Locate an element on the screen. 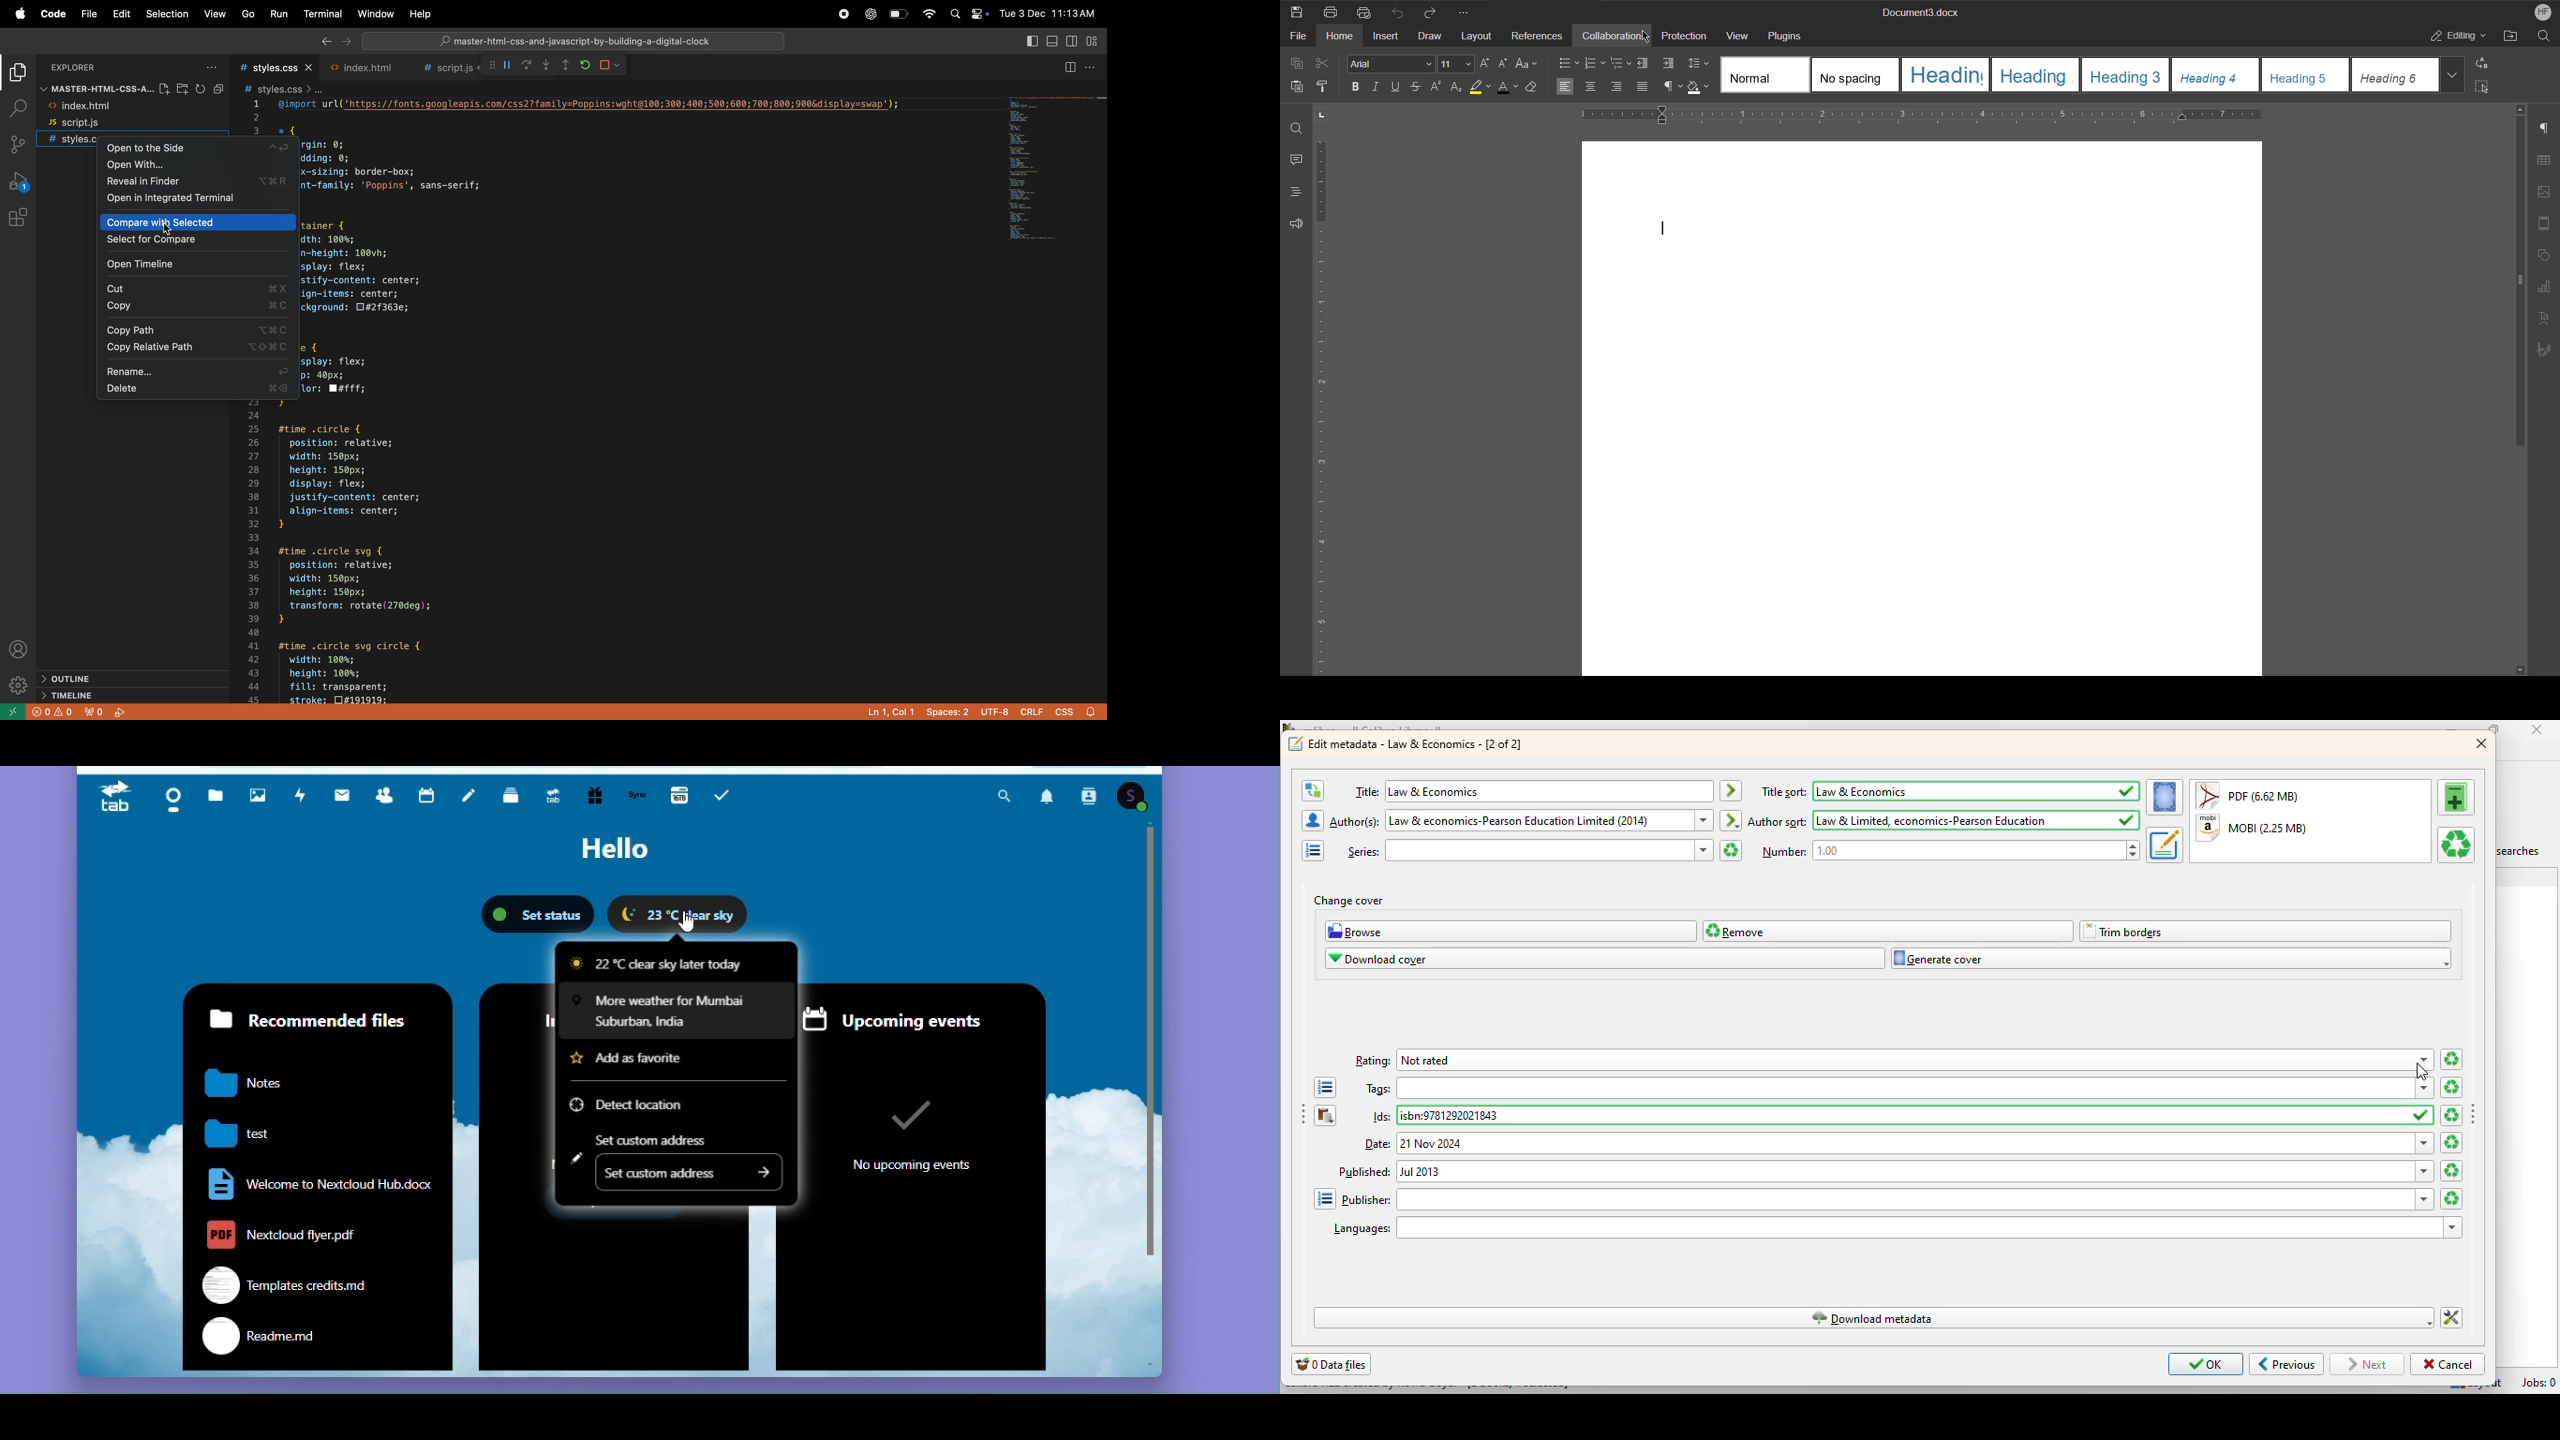 Image resolution: width=2576 pixels, height=1456 pixels. toggle side bar is located at coordinates (1073, 42).